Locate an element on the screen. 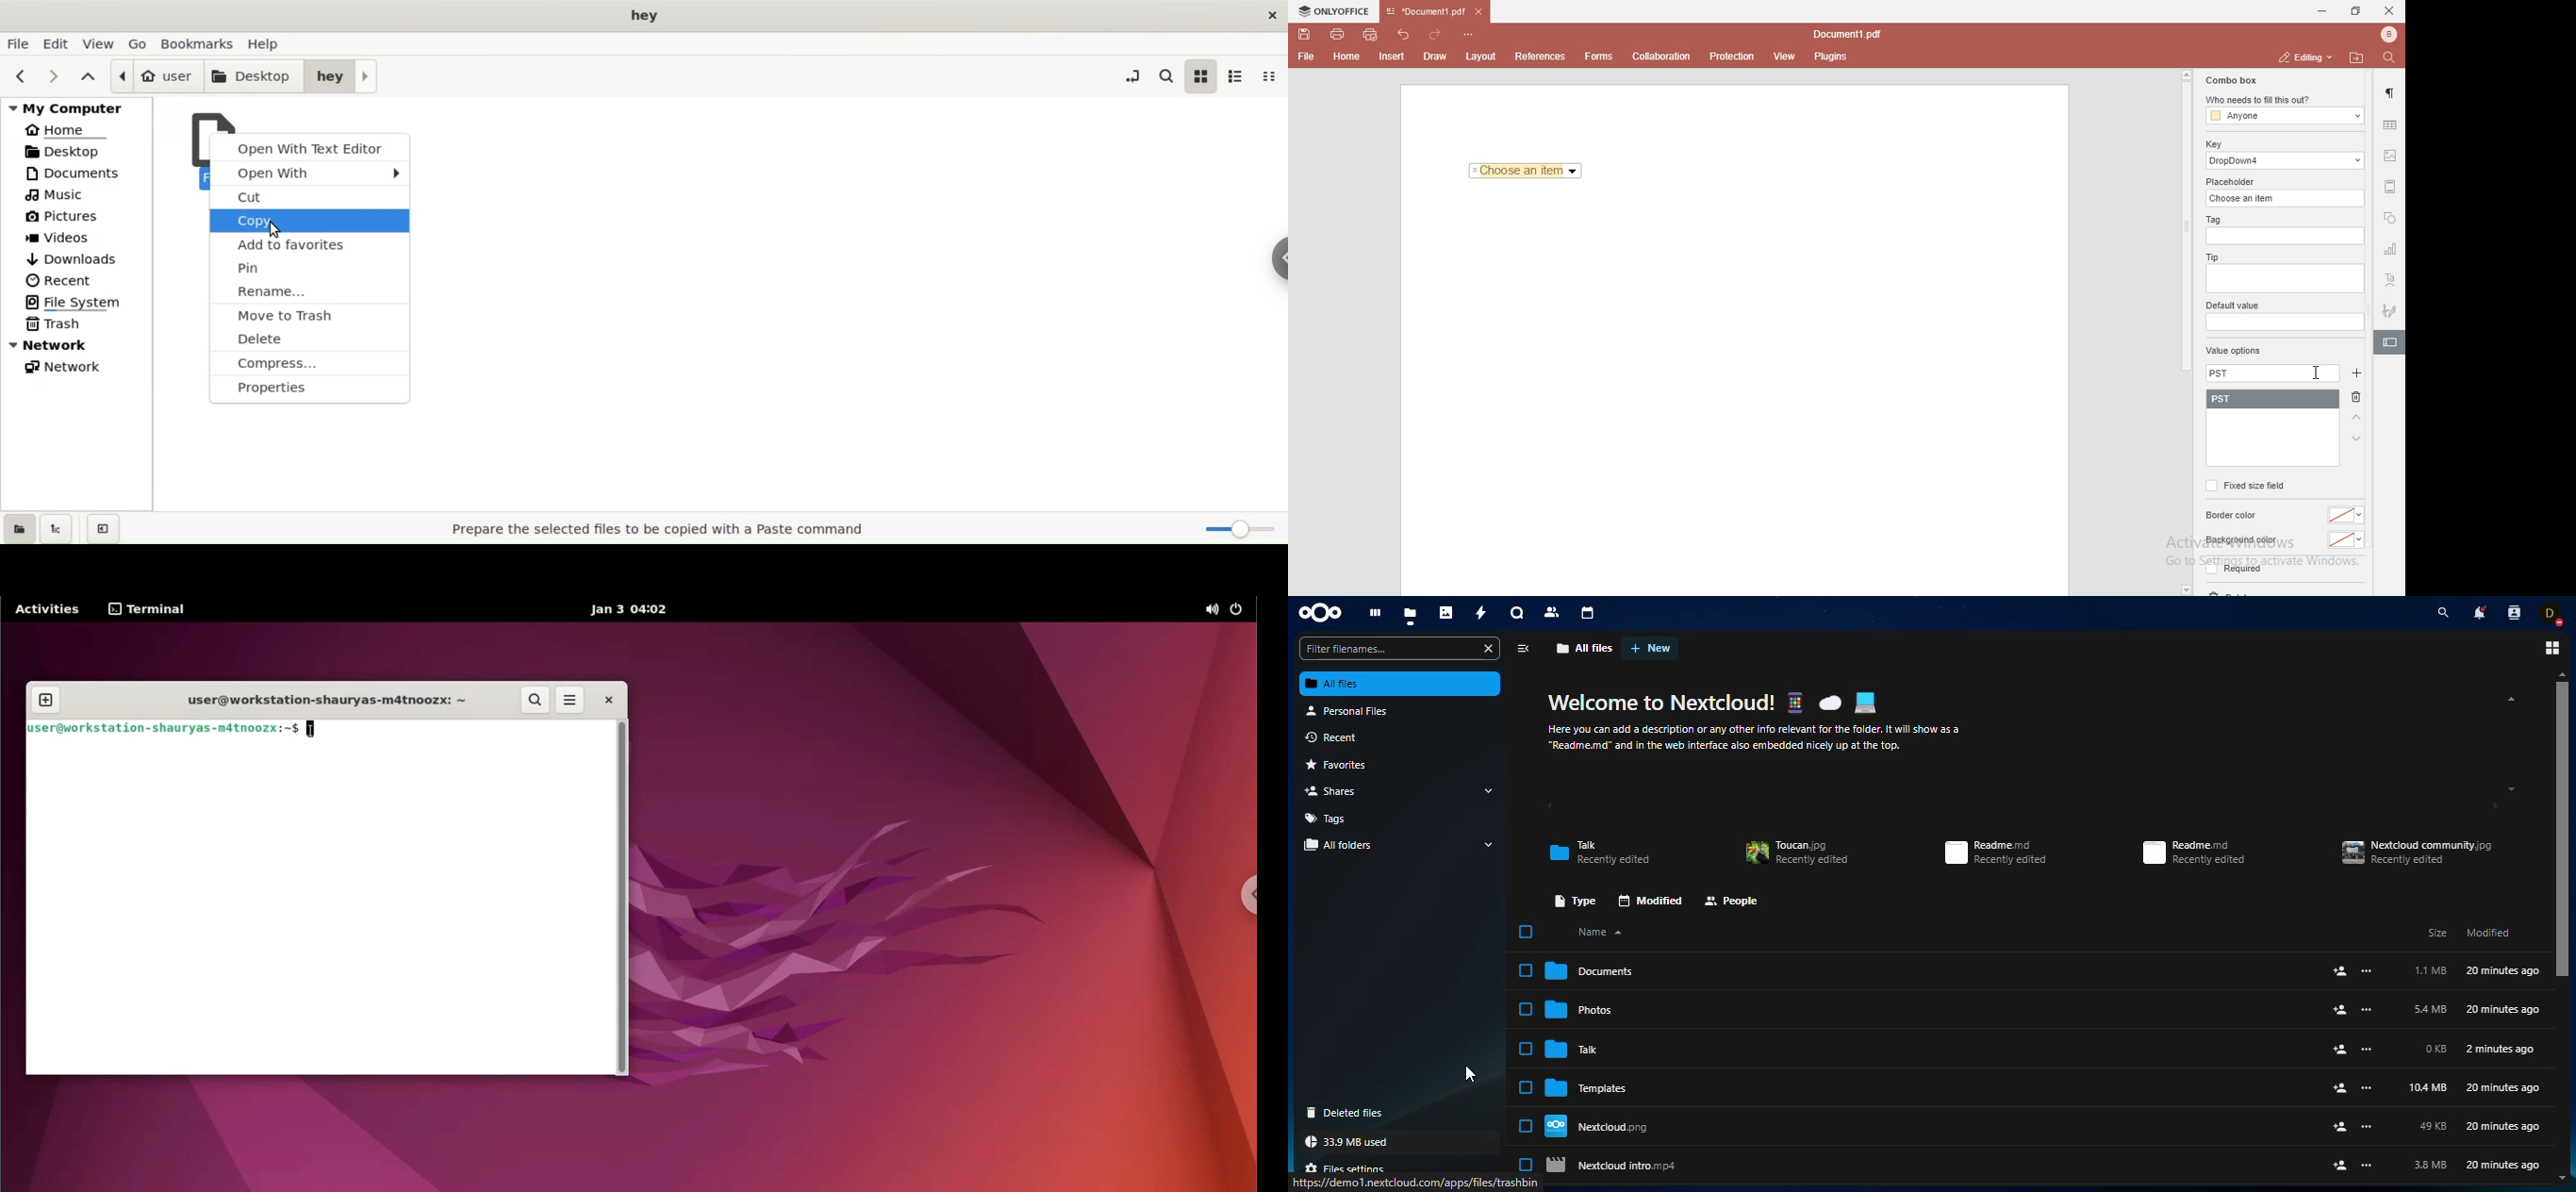 The width and height of the screenshot is (2576, 1204). close is located at coordinates (2390, 10).